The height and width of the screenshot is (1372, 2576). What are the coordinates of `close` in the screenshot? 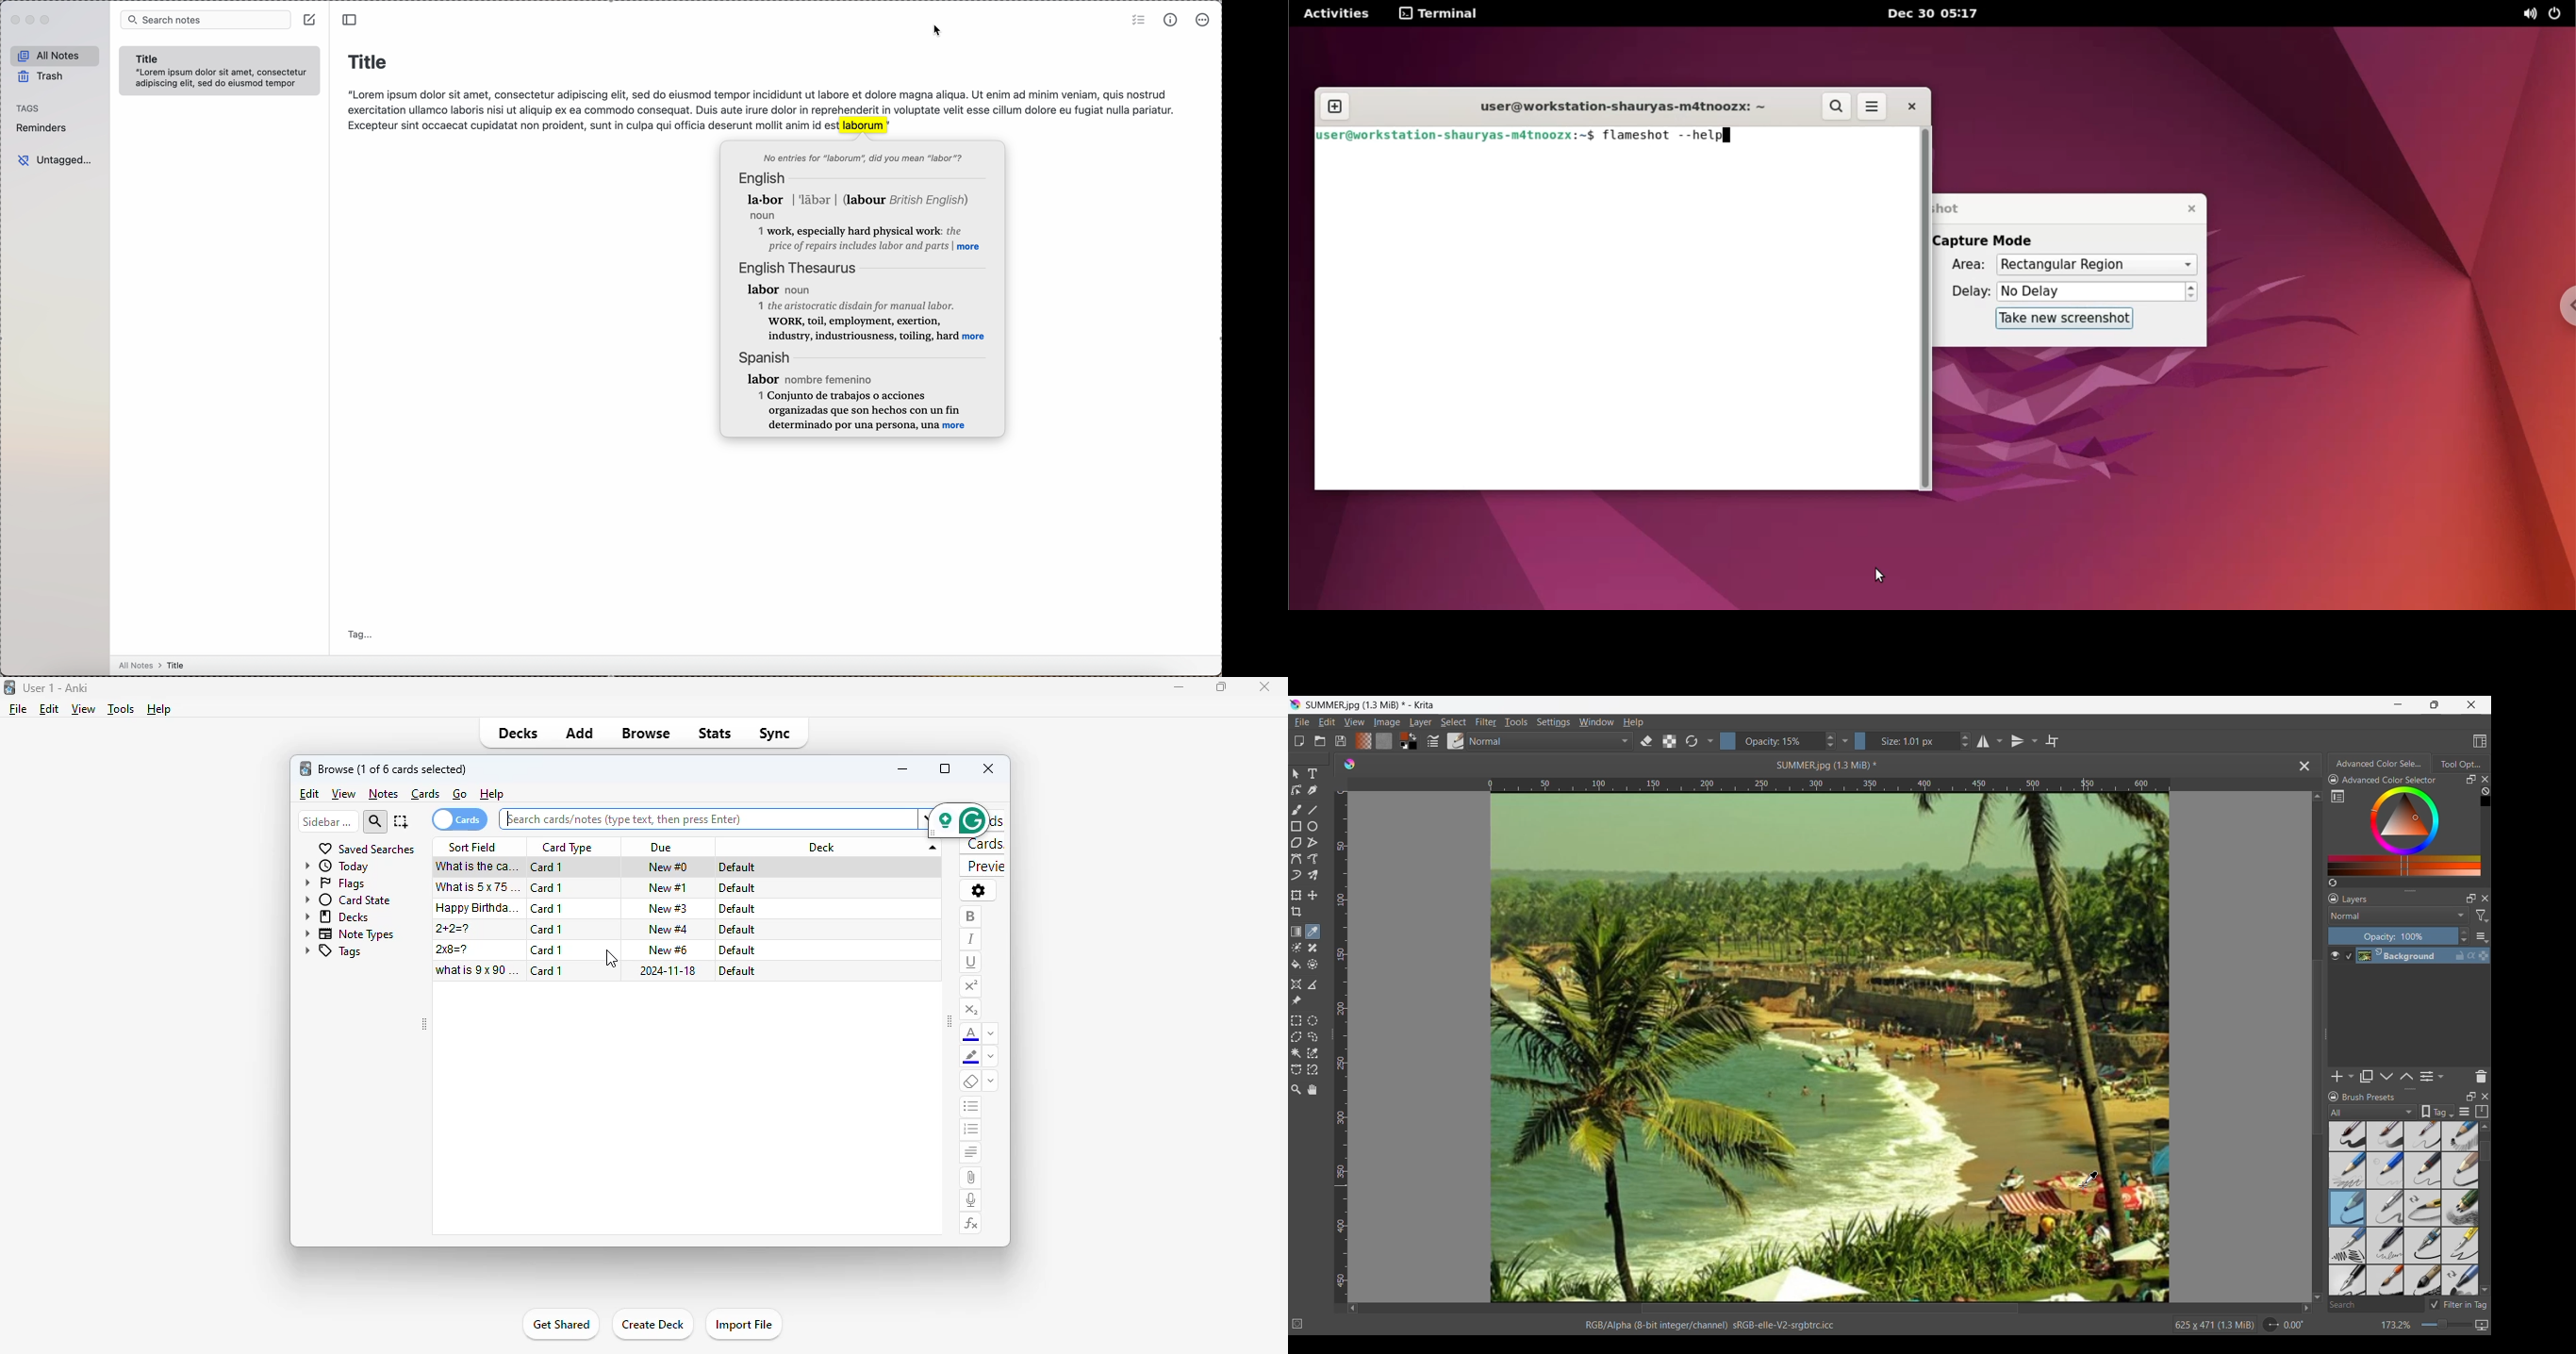 It's located at (1263, 685).